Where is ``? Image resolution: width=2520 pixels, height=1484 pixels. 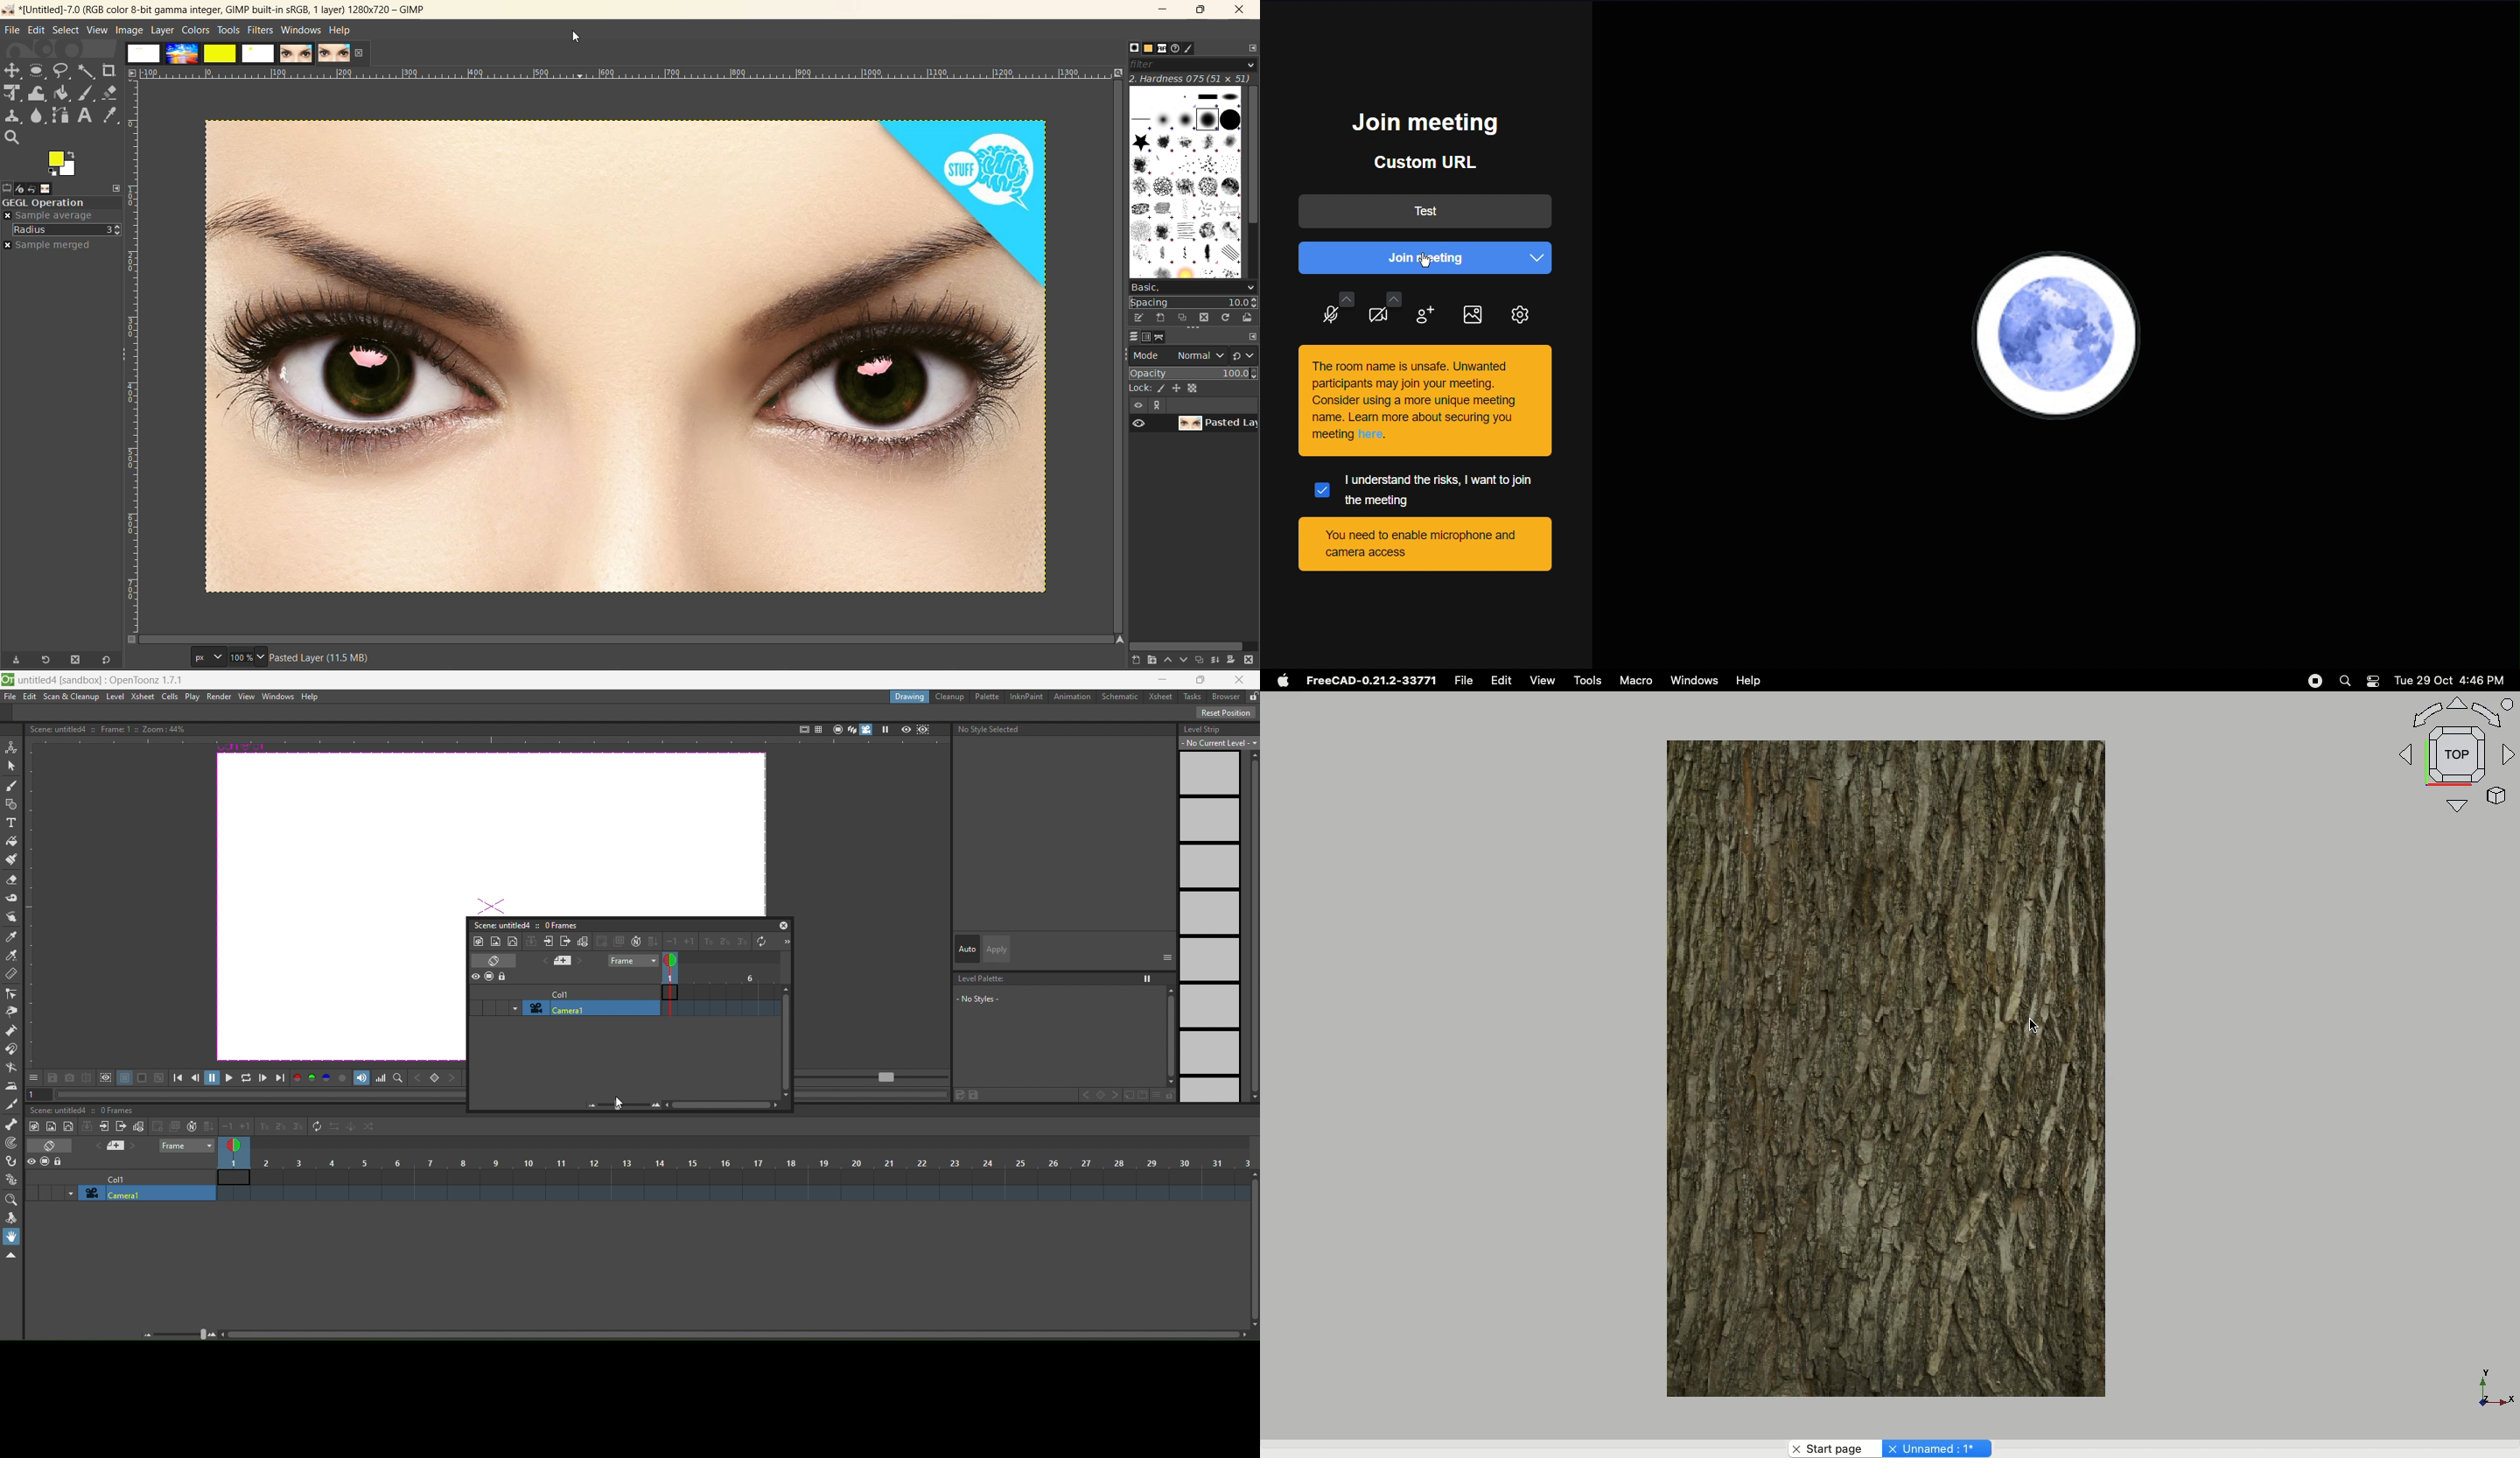  is located at coordinates (652, 943).